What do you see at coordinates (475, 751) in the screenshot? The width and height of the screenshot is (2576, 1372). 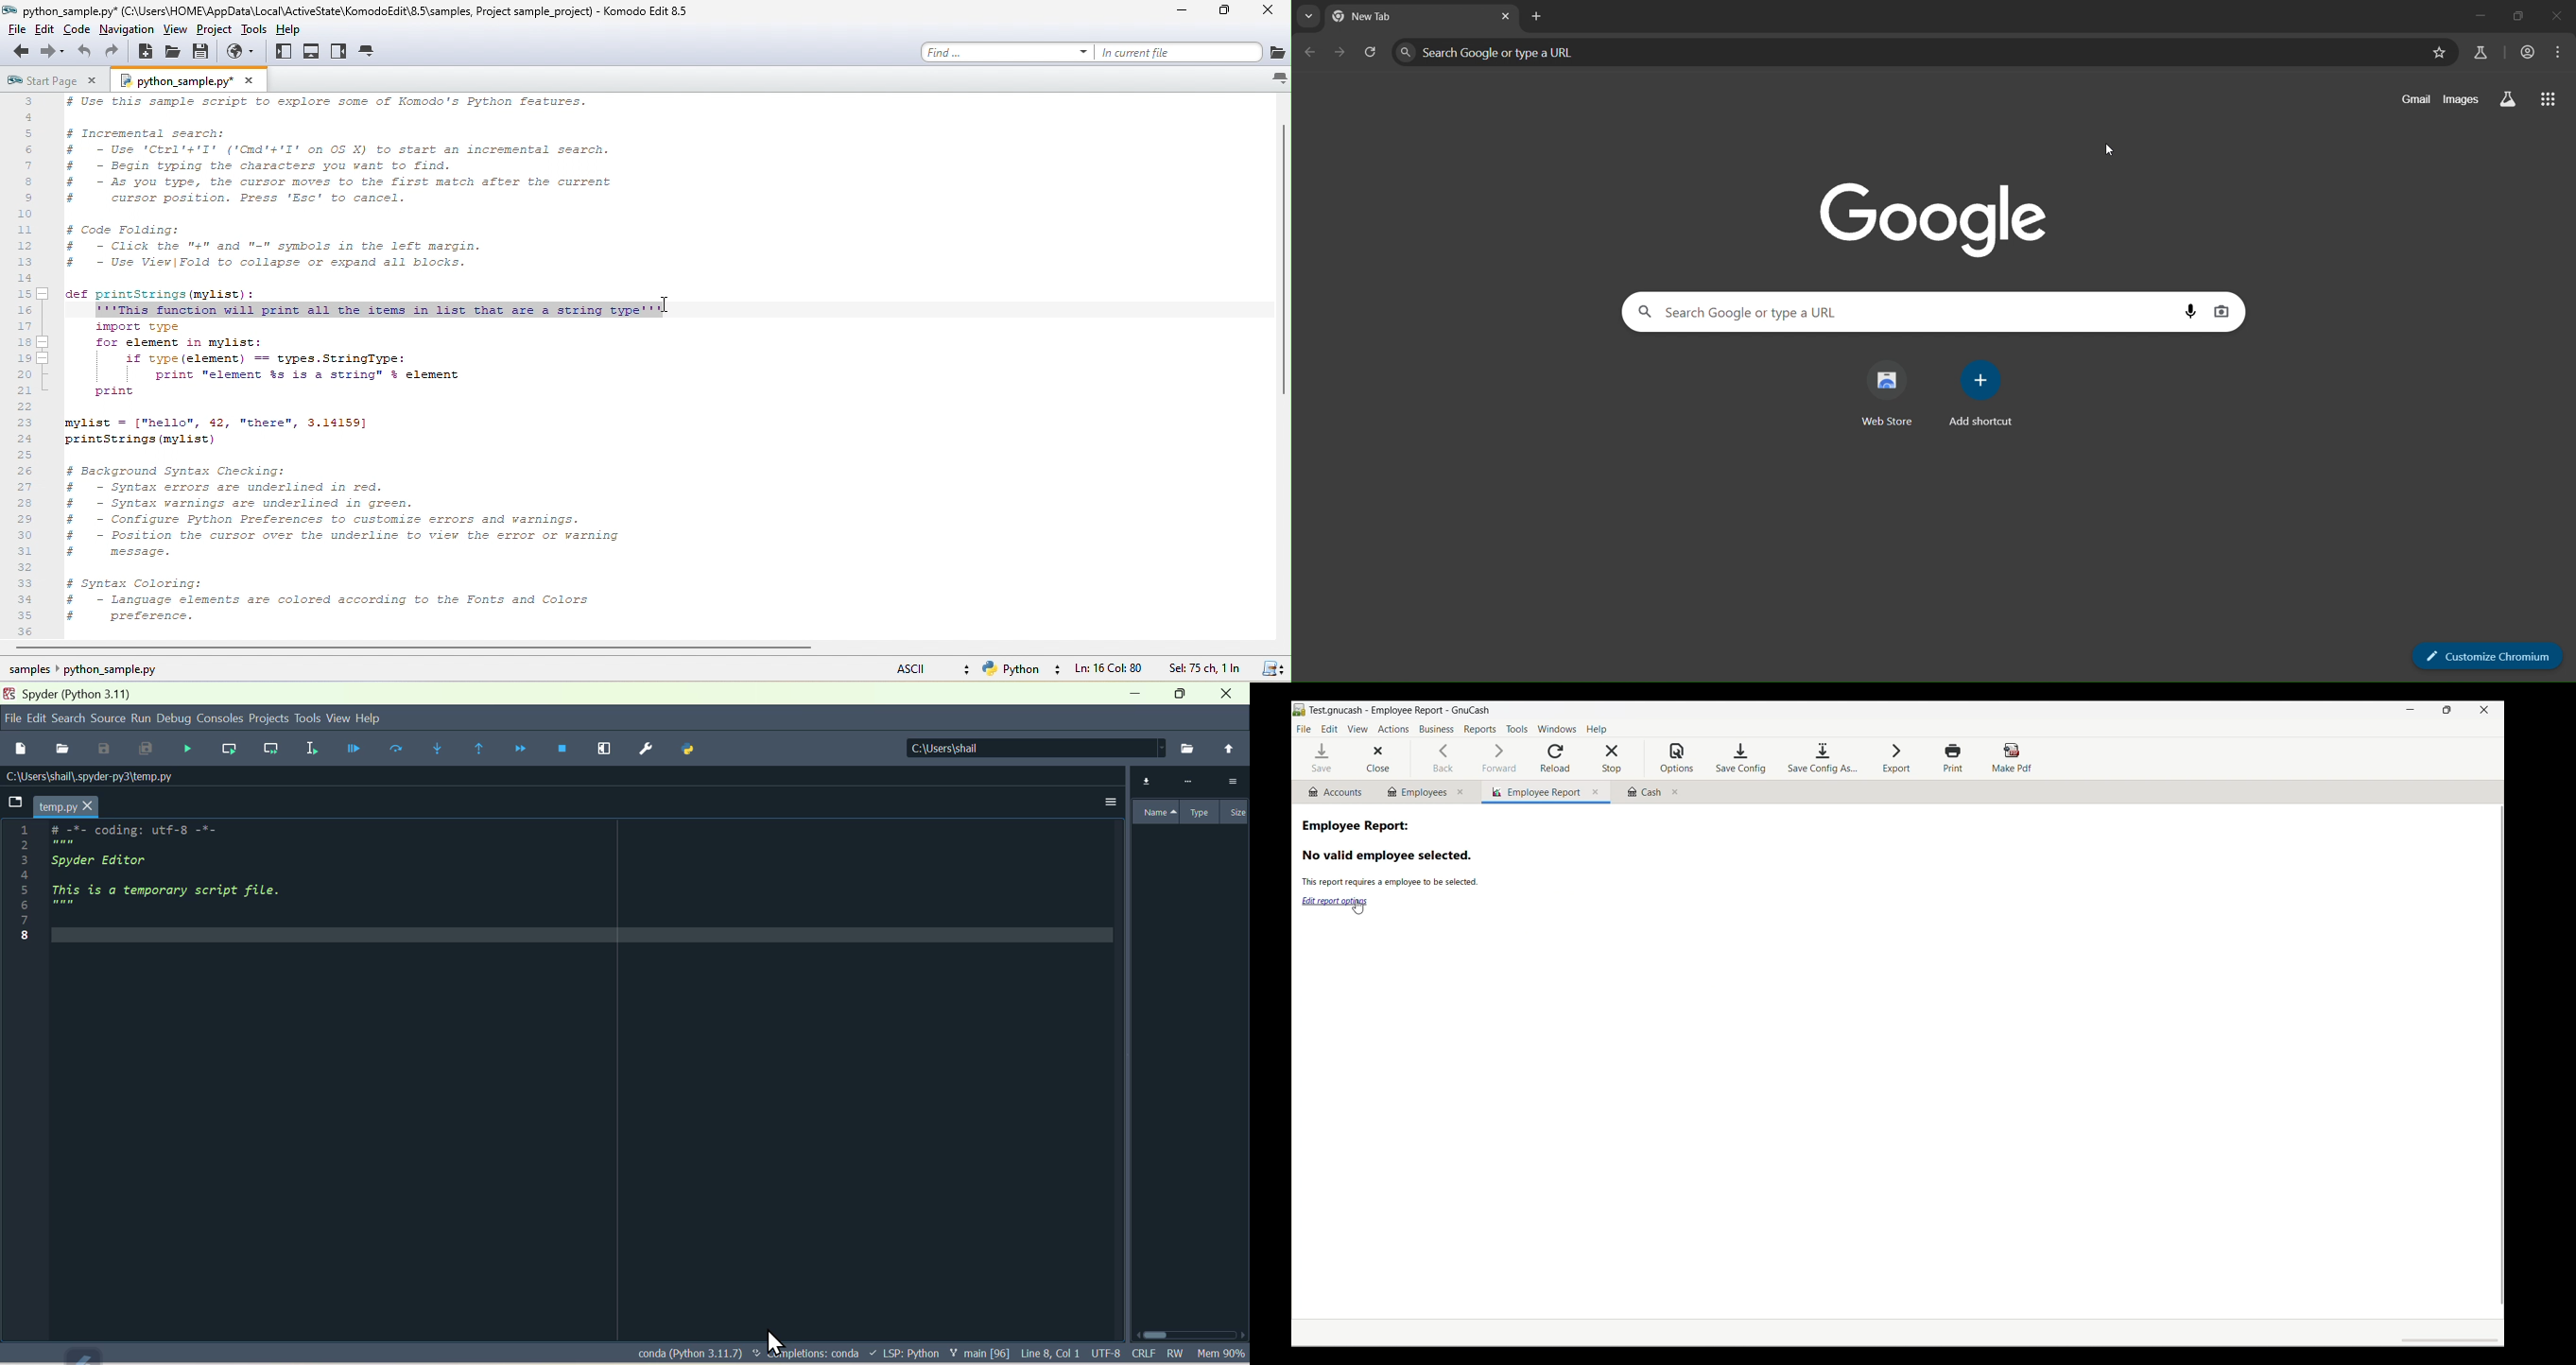 I see `Continue execution until same function arrives` at bounding box center [475, 751].